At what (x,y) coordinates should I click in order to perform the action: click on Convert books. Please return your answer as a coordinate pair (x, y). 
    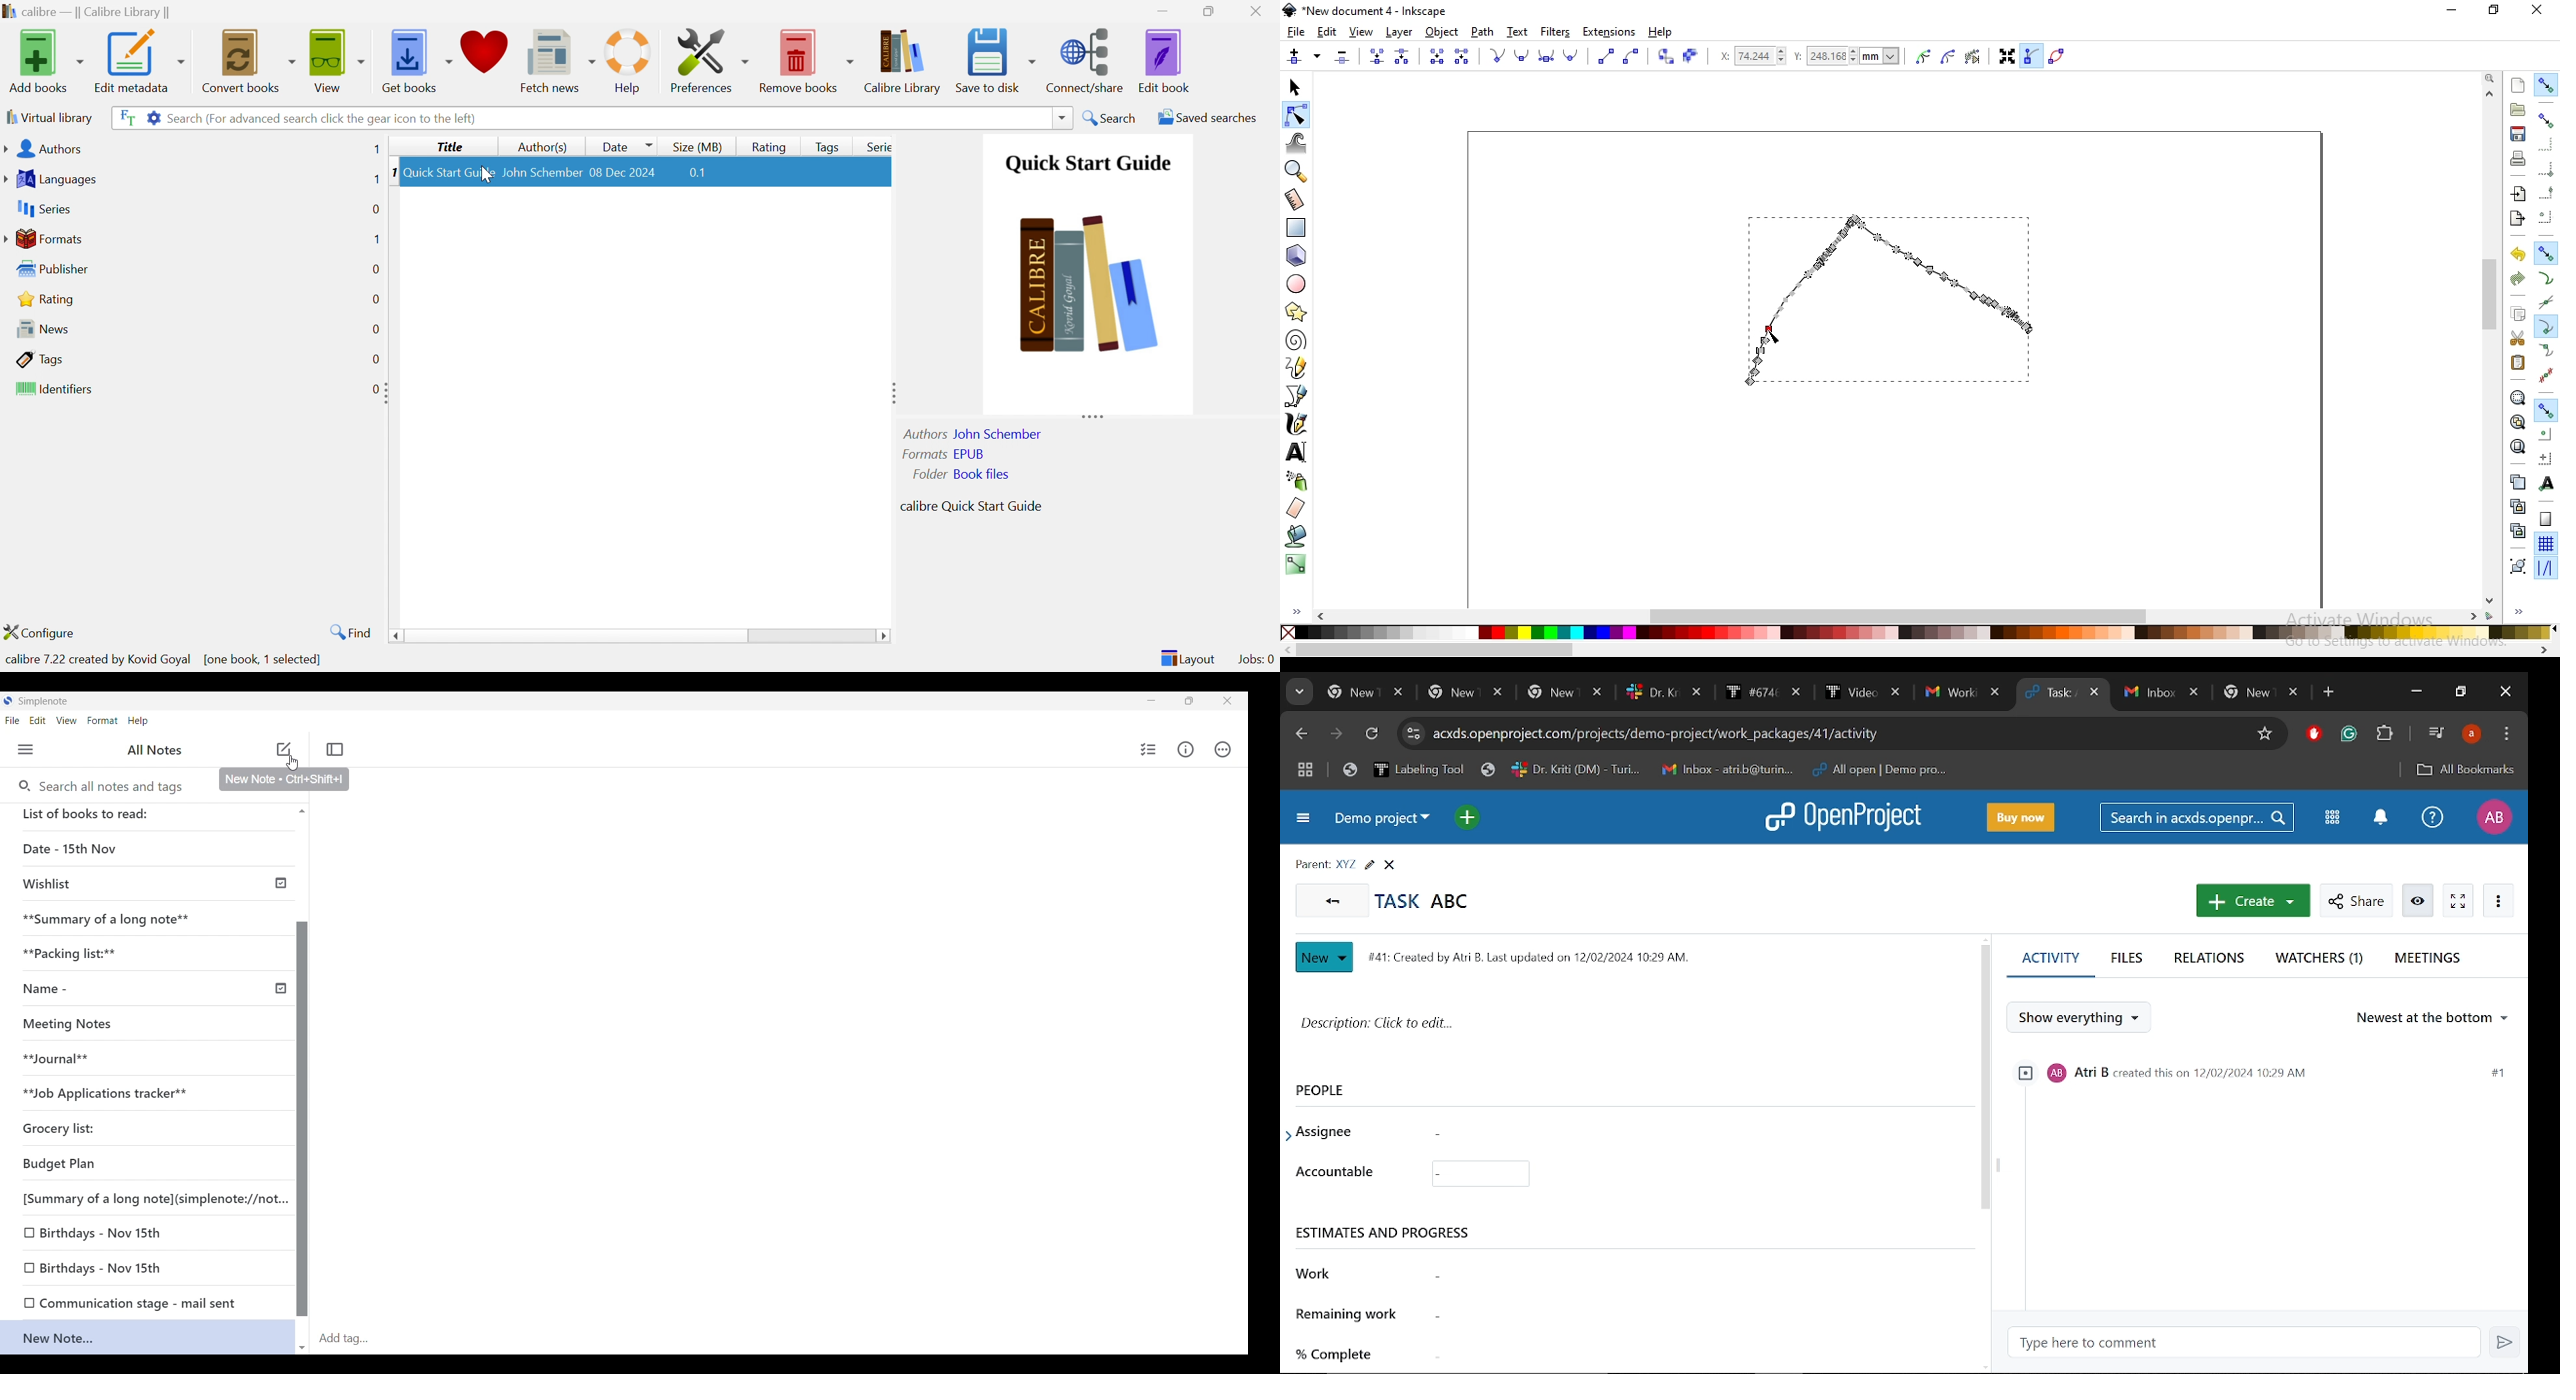
    Looking at the image, I should click on (248, 59).